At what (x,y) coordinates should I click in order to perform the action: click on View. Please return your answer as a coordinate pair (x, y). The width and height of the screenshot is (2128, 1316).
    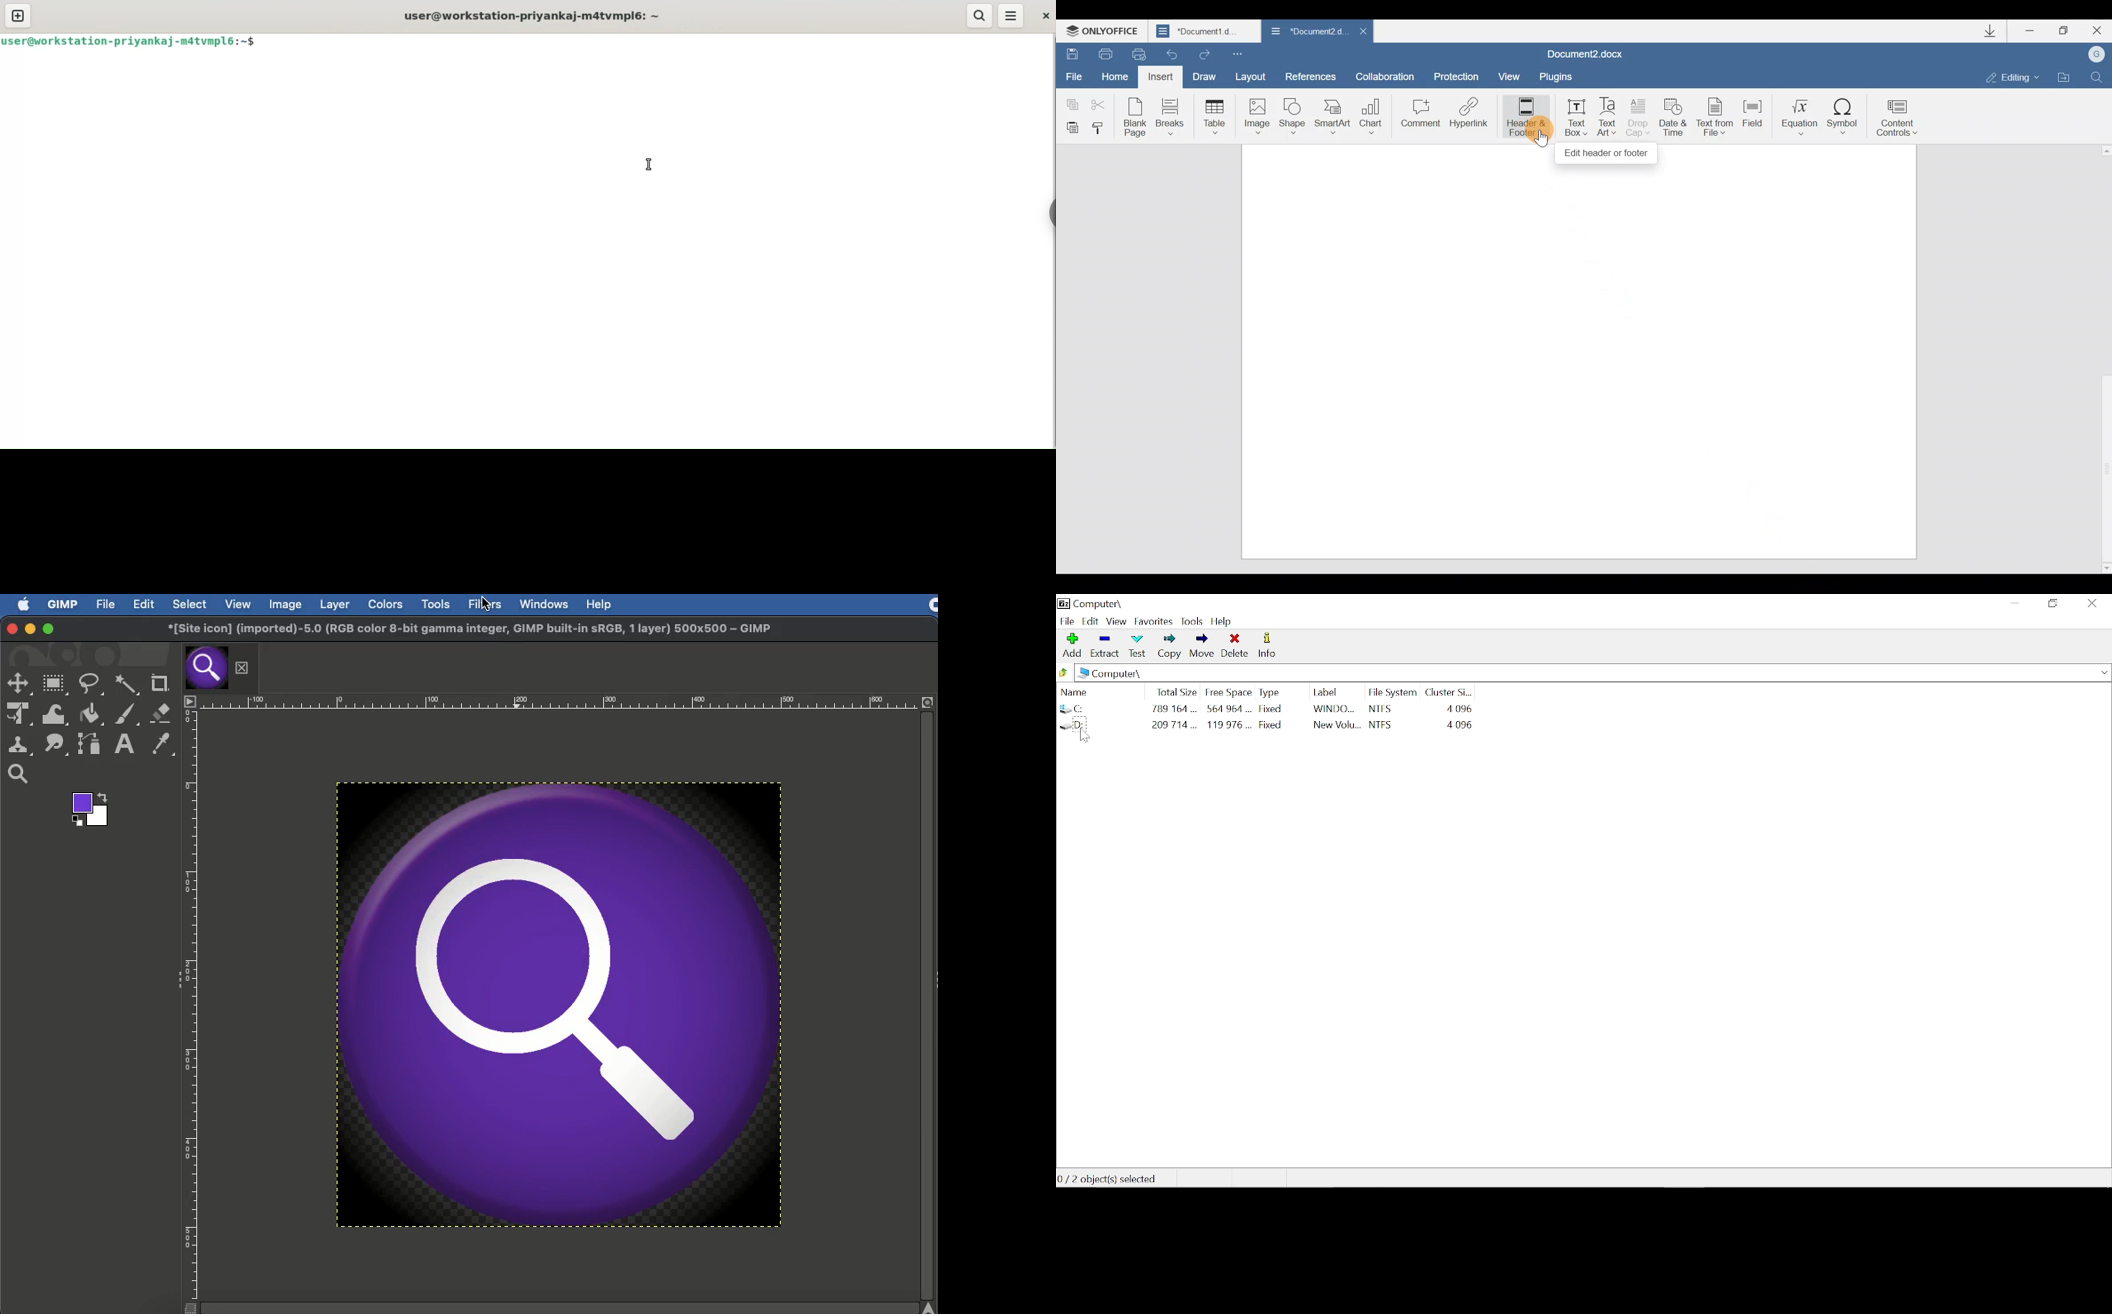
    Looking at the image, I should click on (1511, 74).